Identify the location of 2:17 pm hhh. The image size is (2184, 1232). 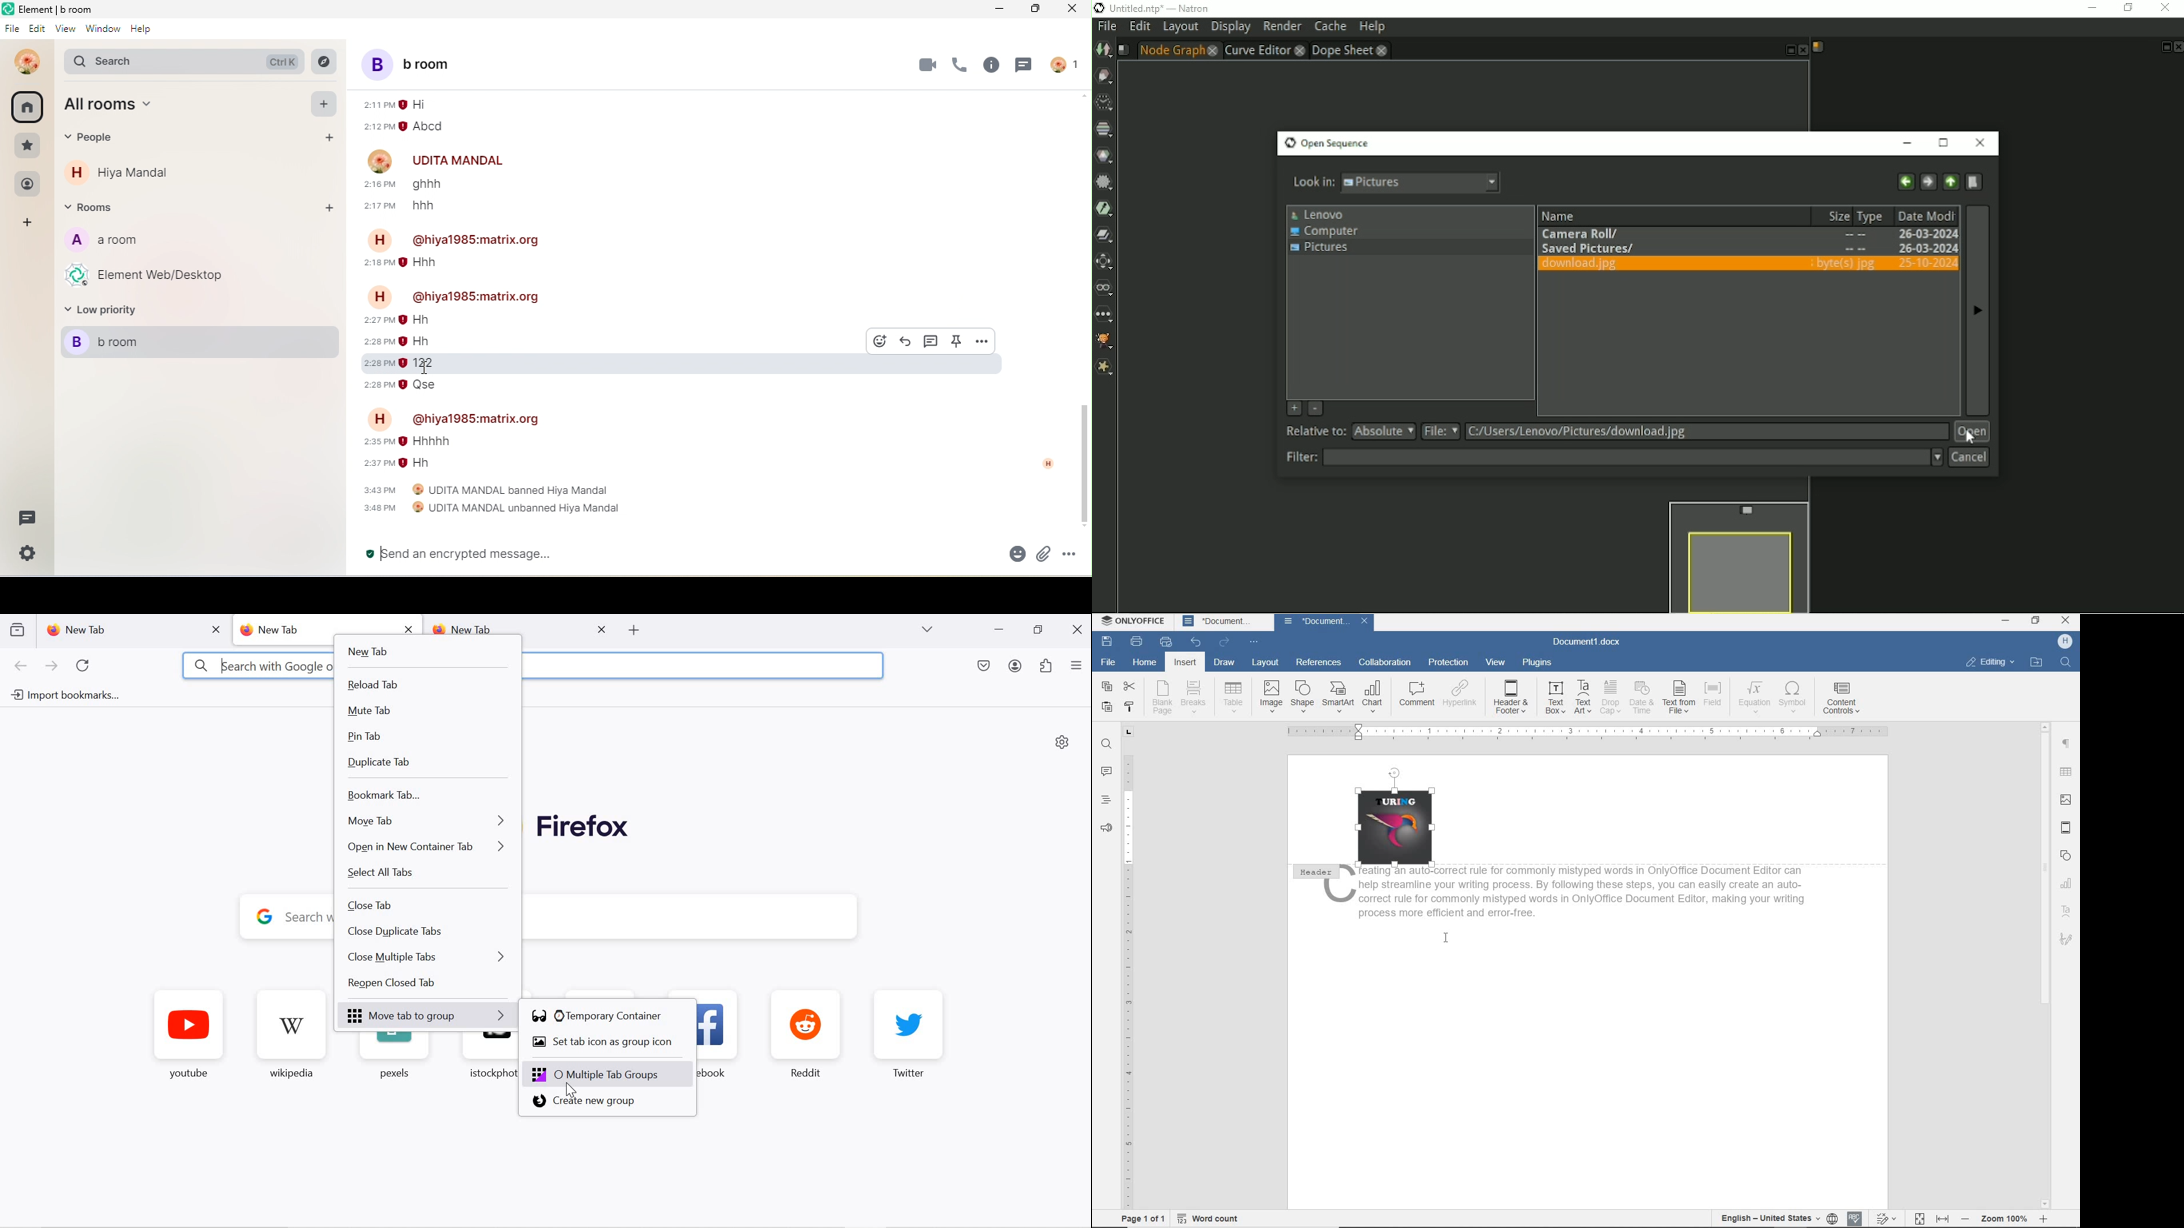
(398, 205).